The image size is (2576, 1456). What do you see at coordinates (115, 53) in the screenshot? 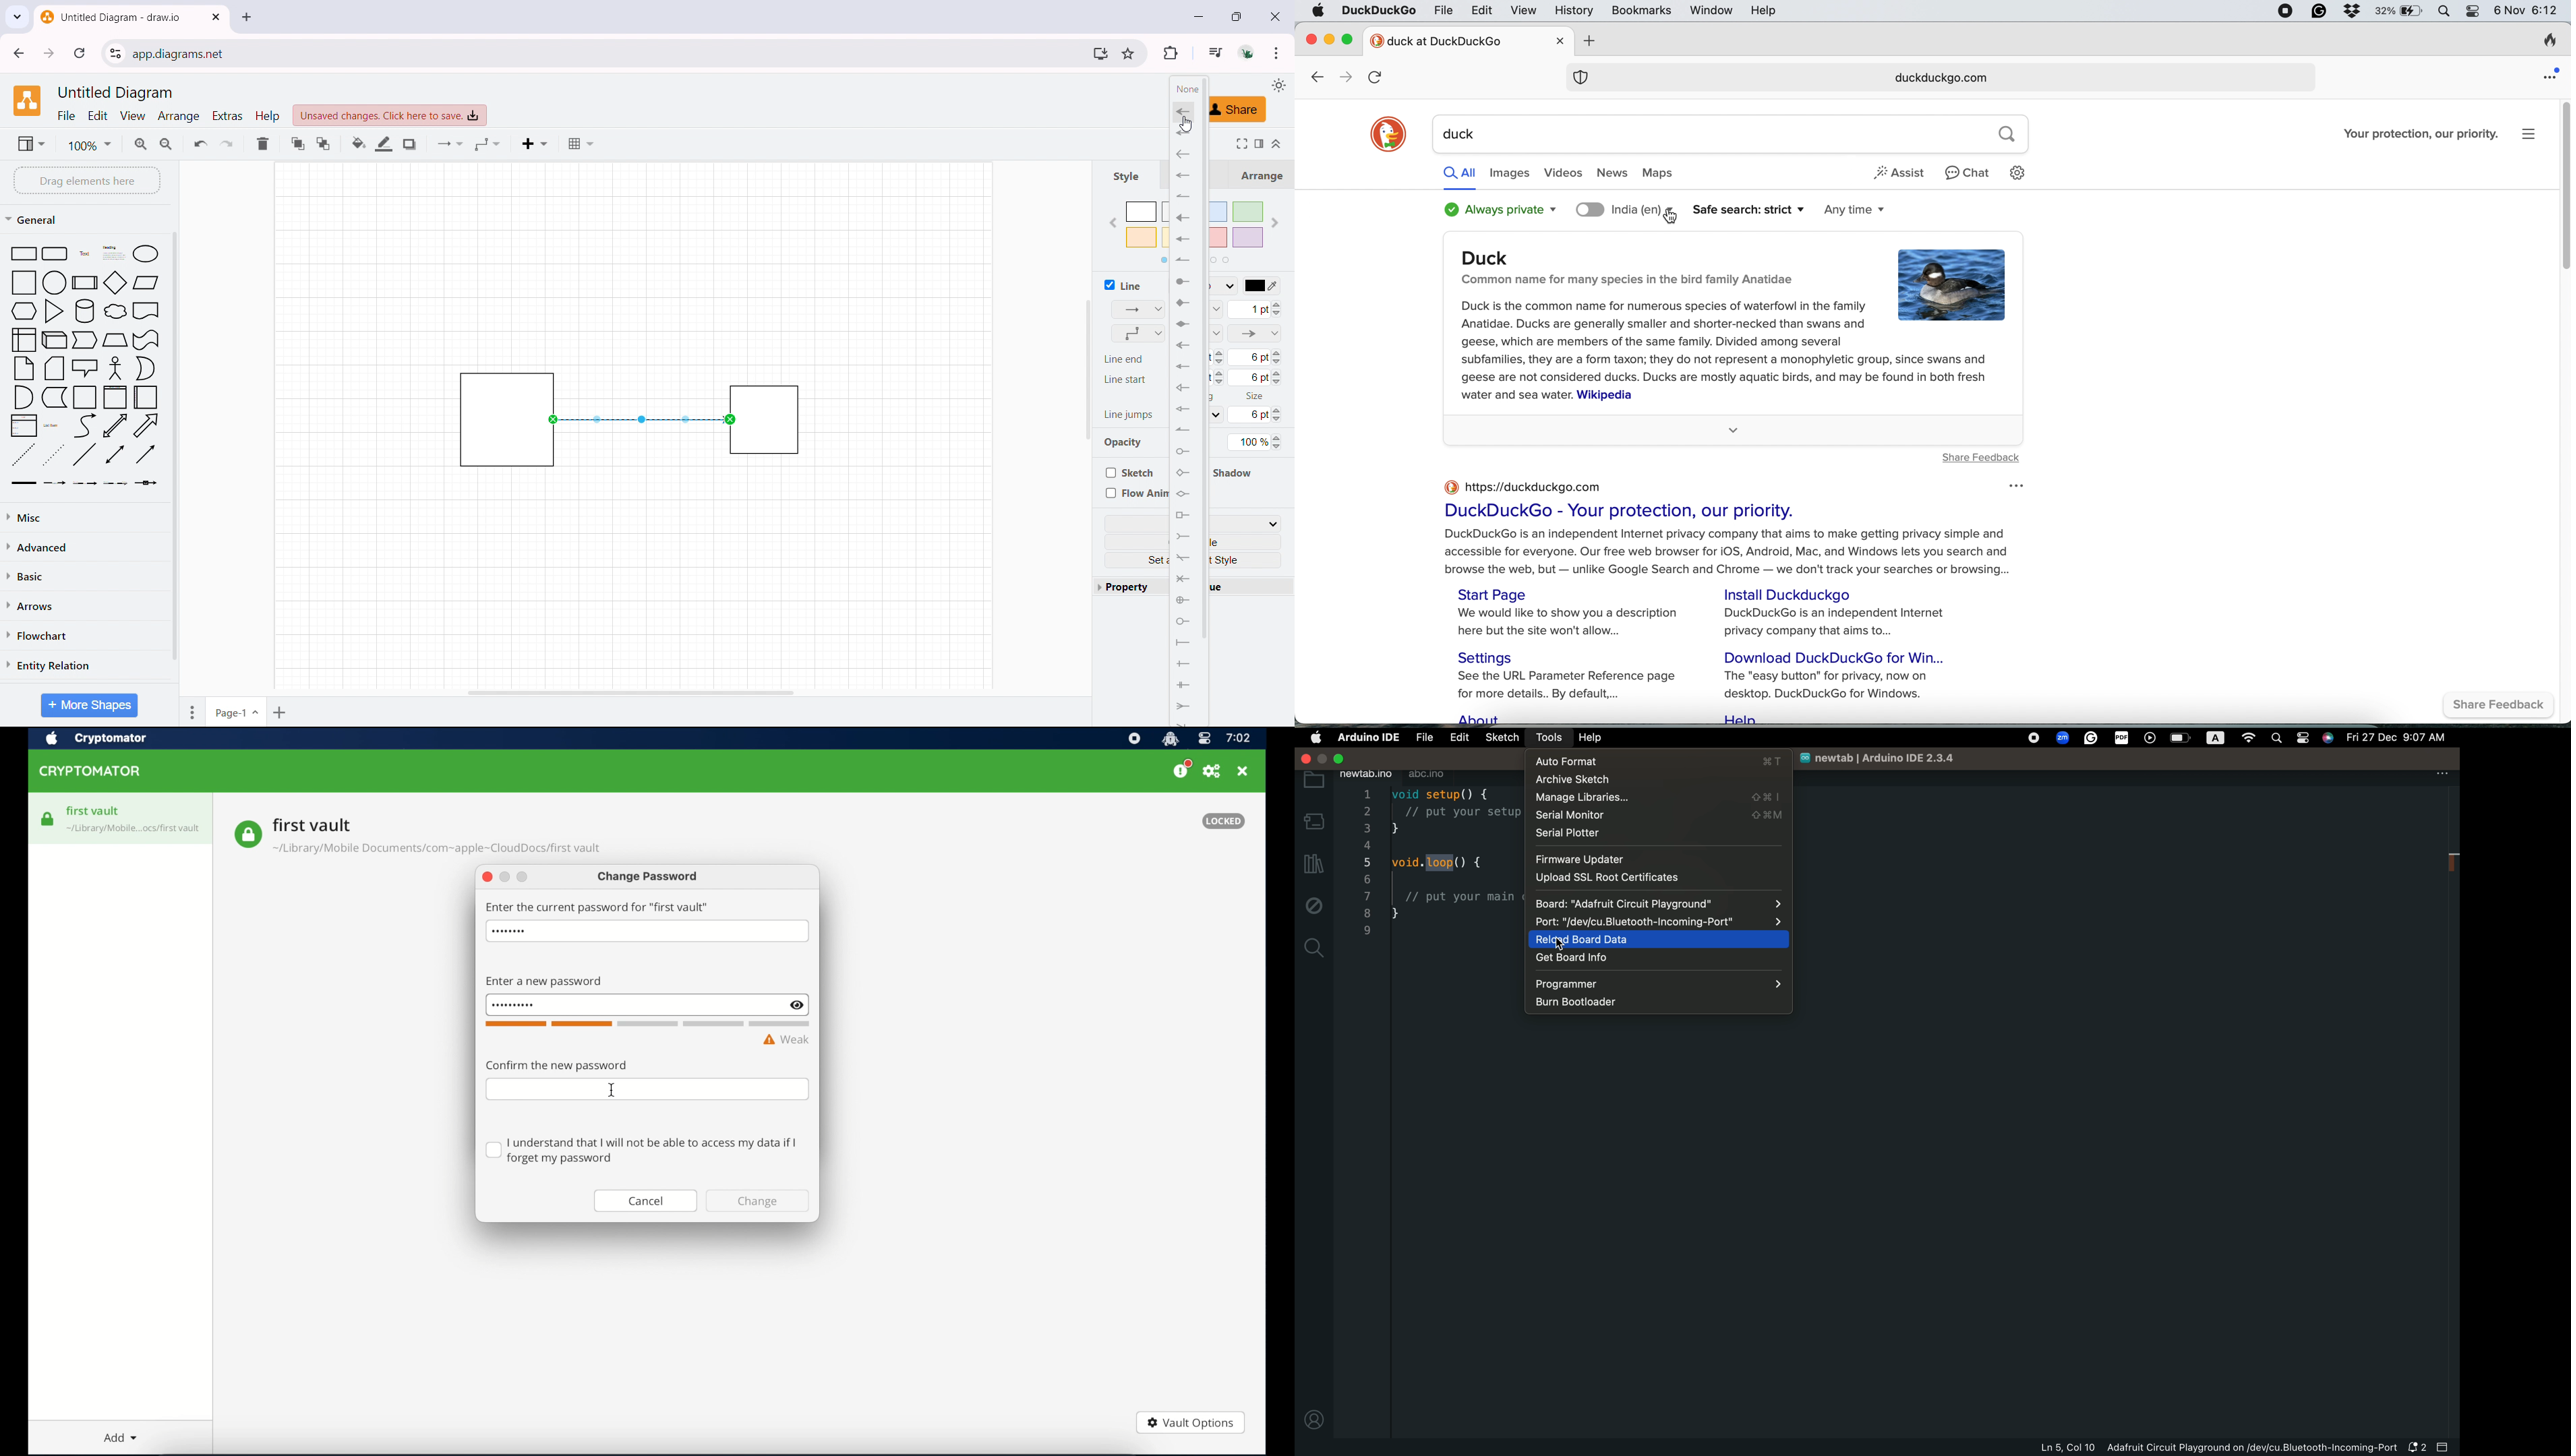
I see `view site information` at bounding box center [115, 53].